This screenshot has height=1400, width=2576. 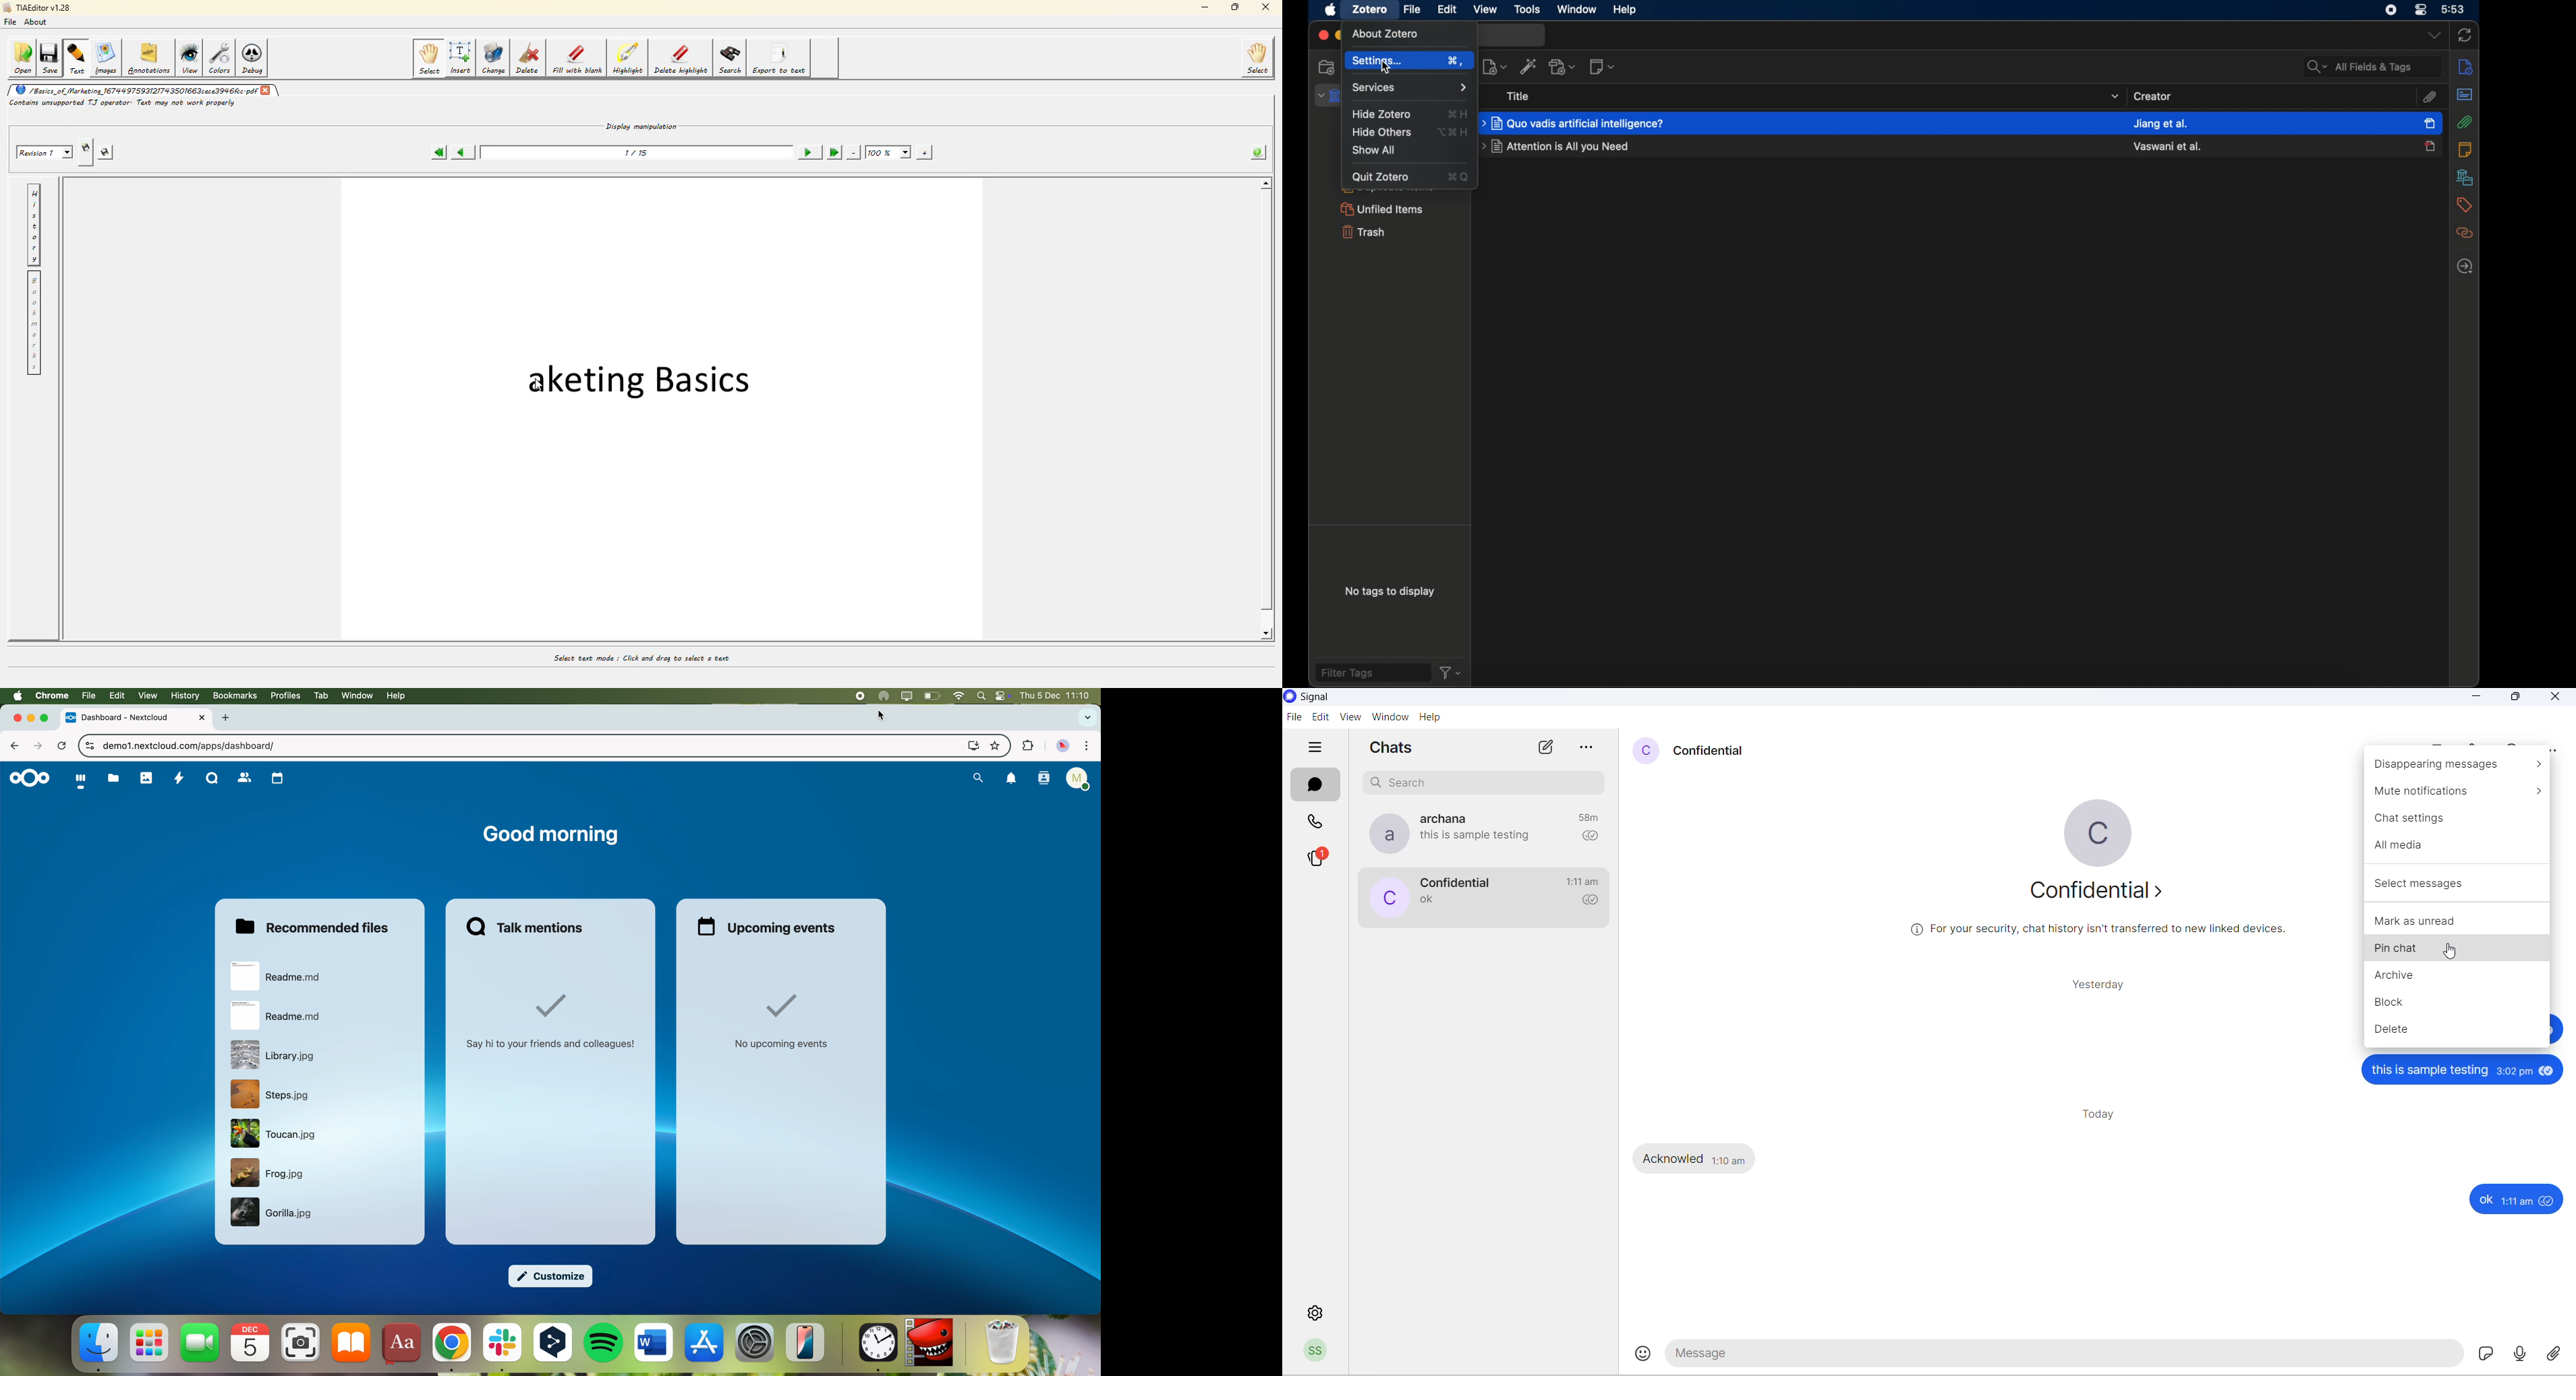 What do you see at coordinates (352, 1343) in the screenshot?
I see `iBooks` at bounding box center [352, 1343].